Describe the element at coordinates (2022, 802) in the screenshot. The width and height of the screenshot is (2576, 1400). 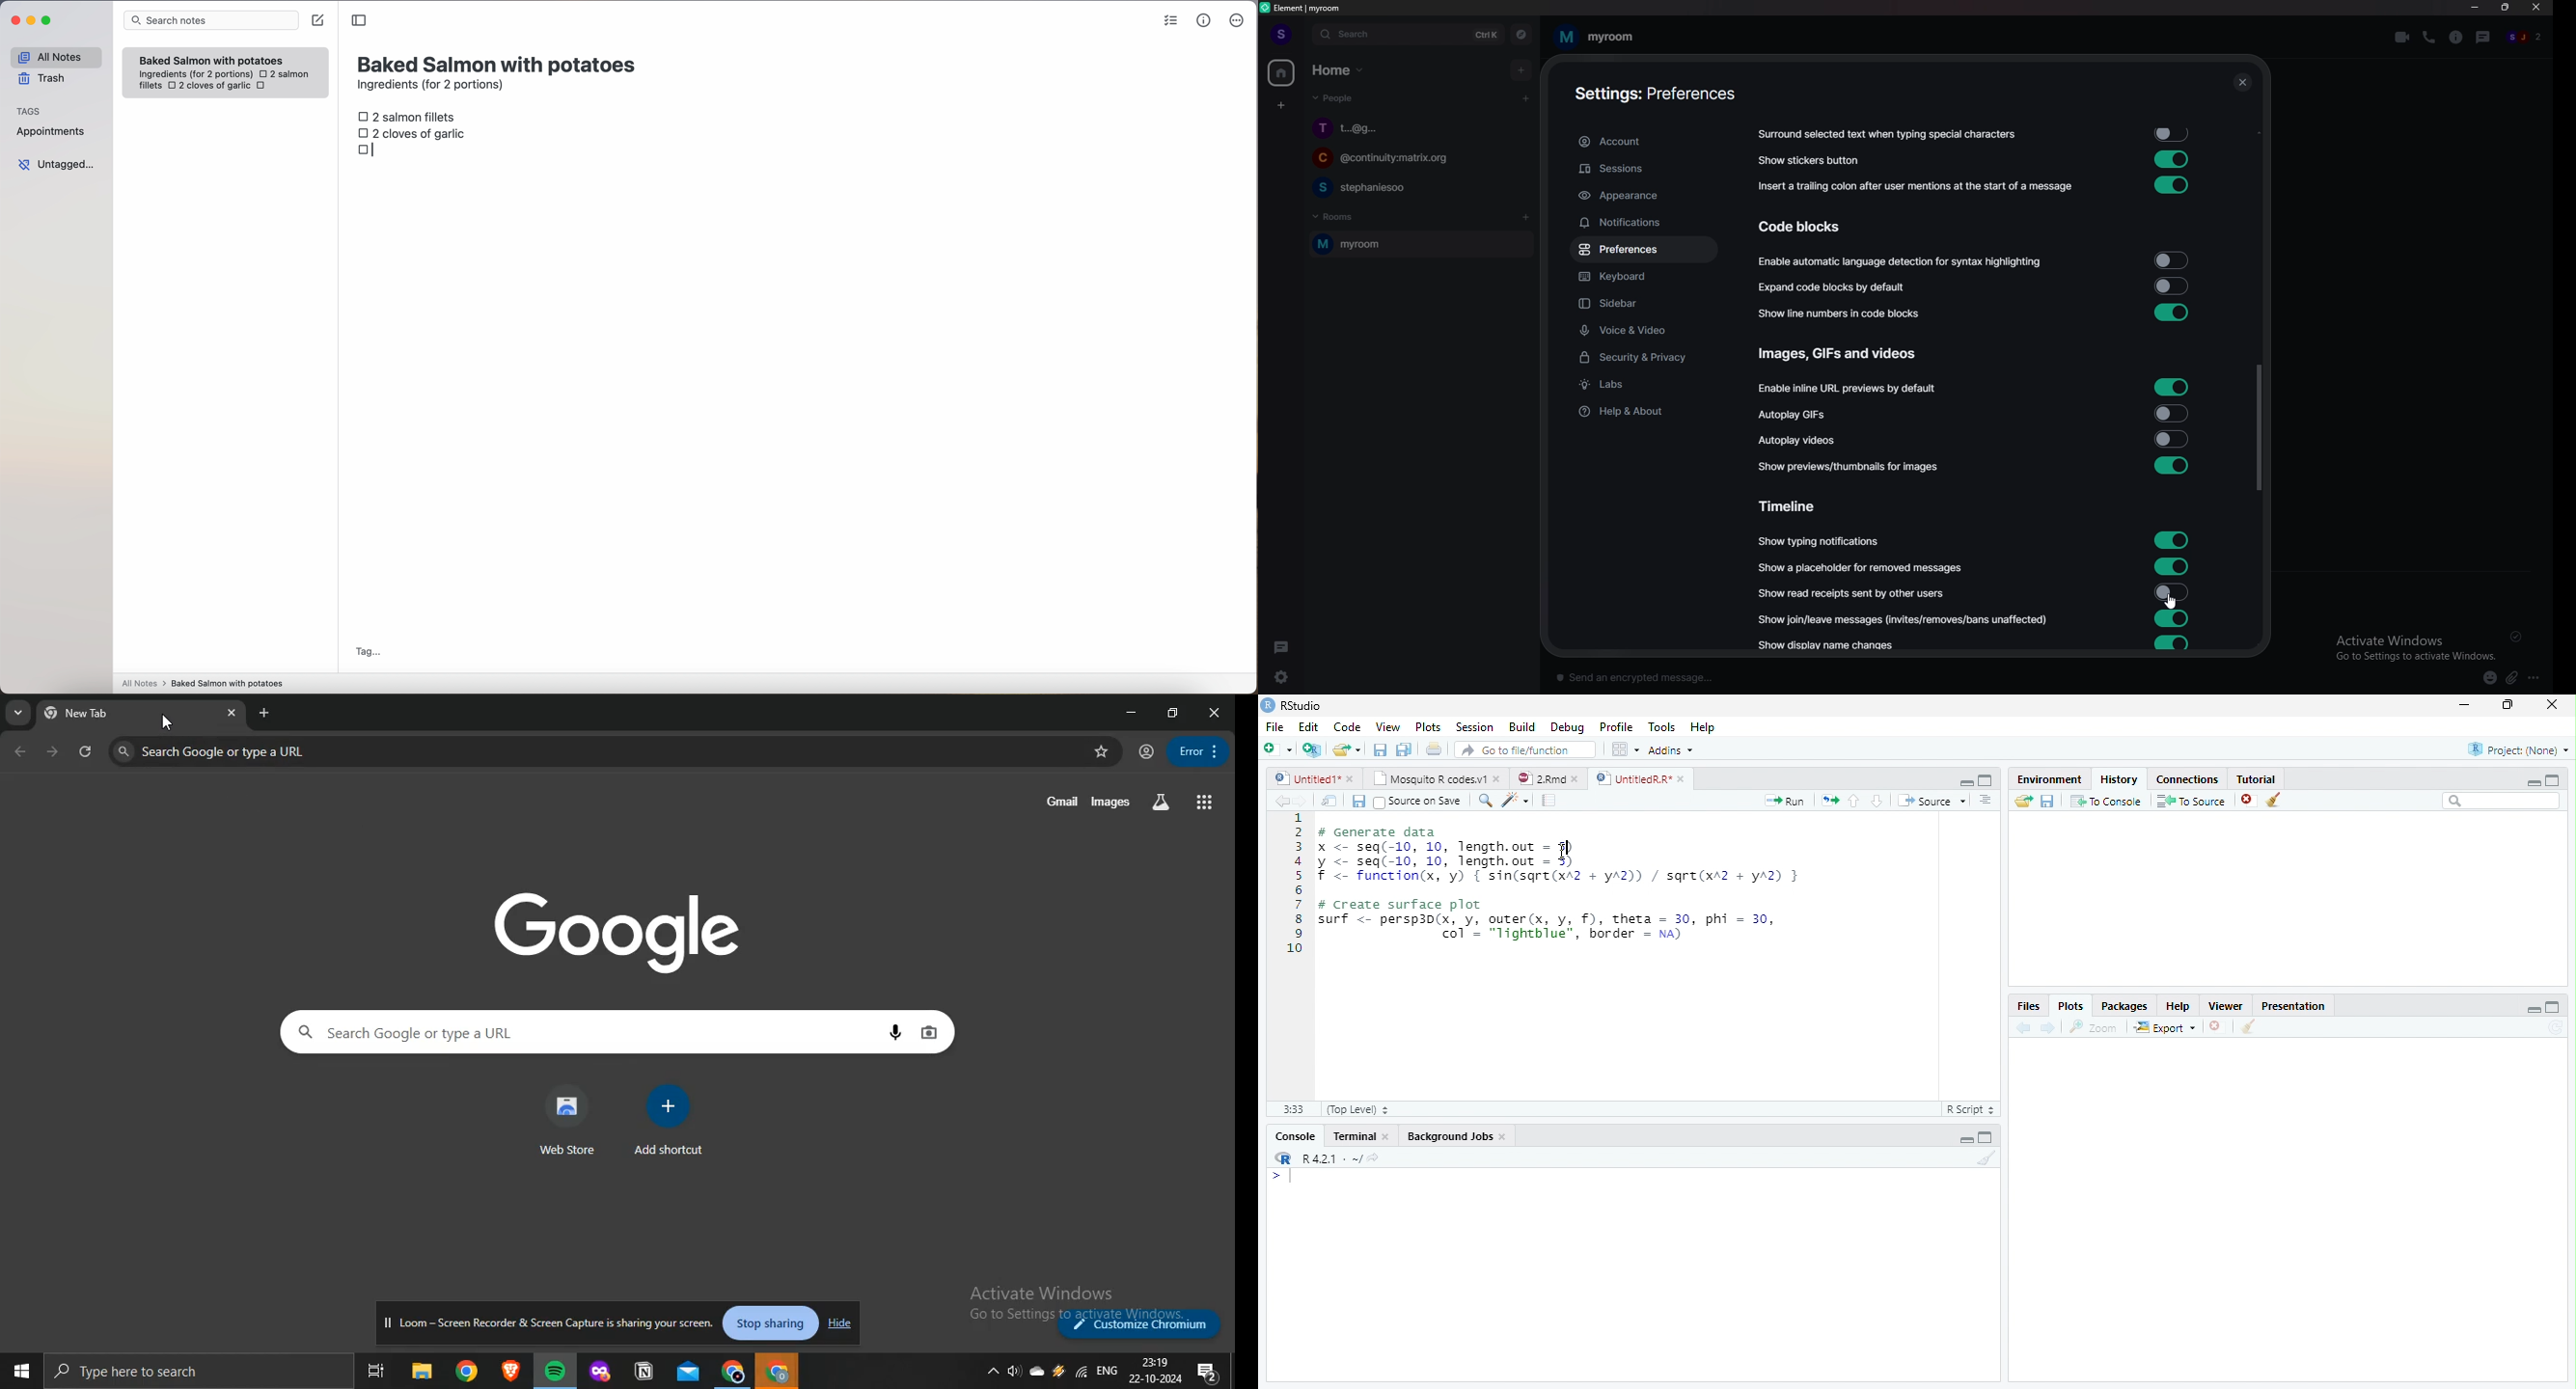
I see `Load history from an existing file` at that location.